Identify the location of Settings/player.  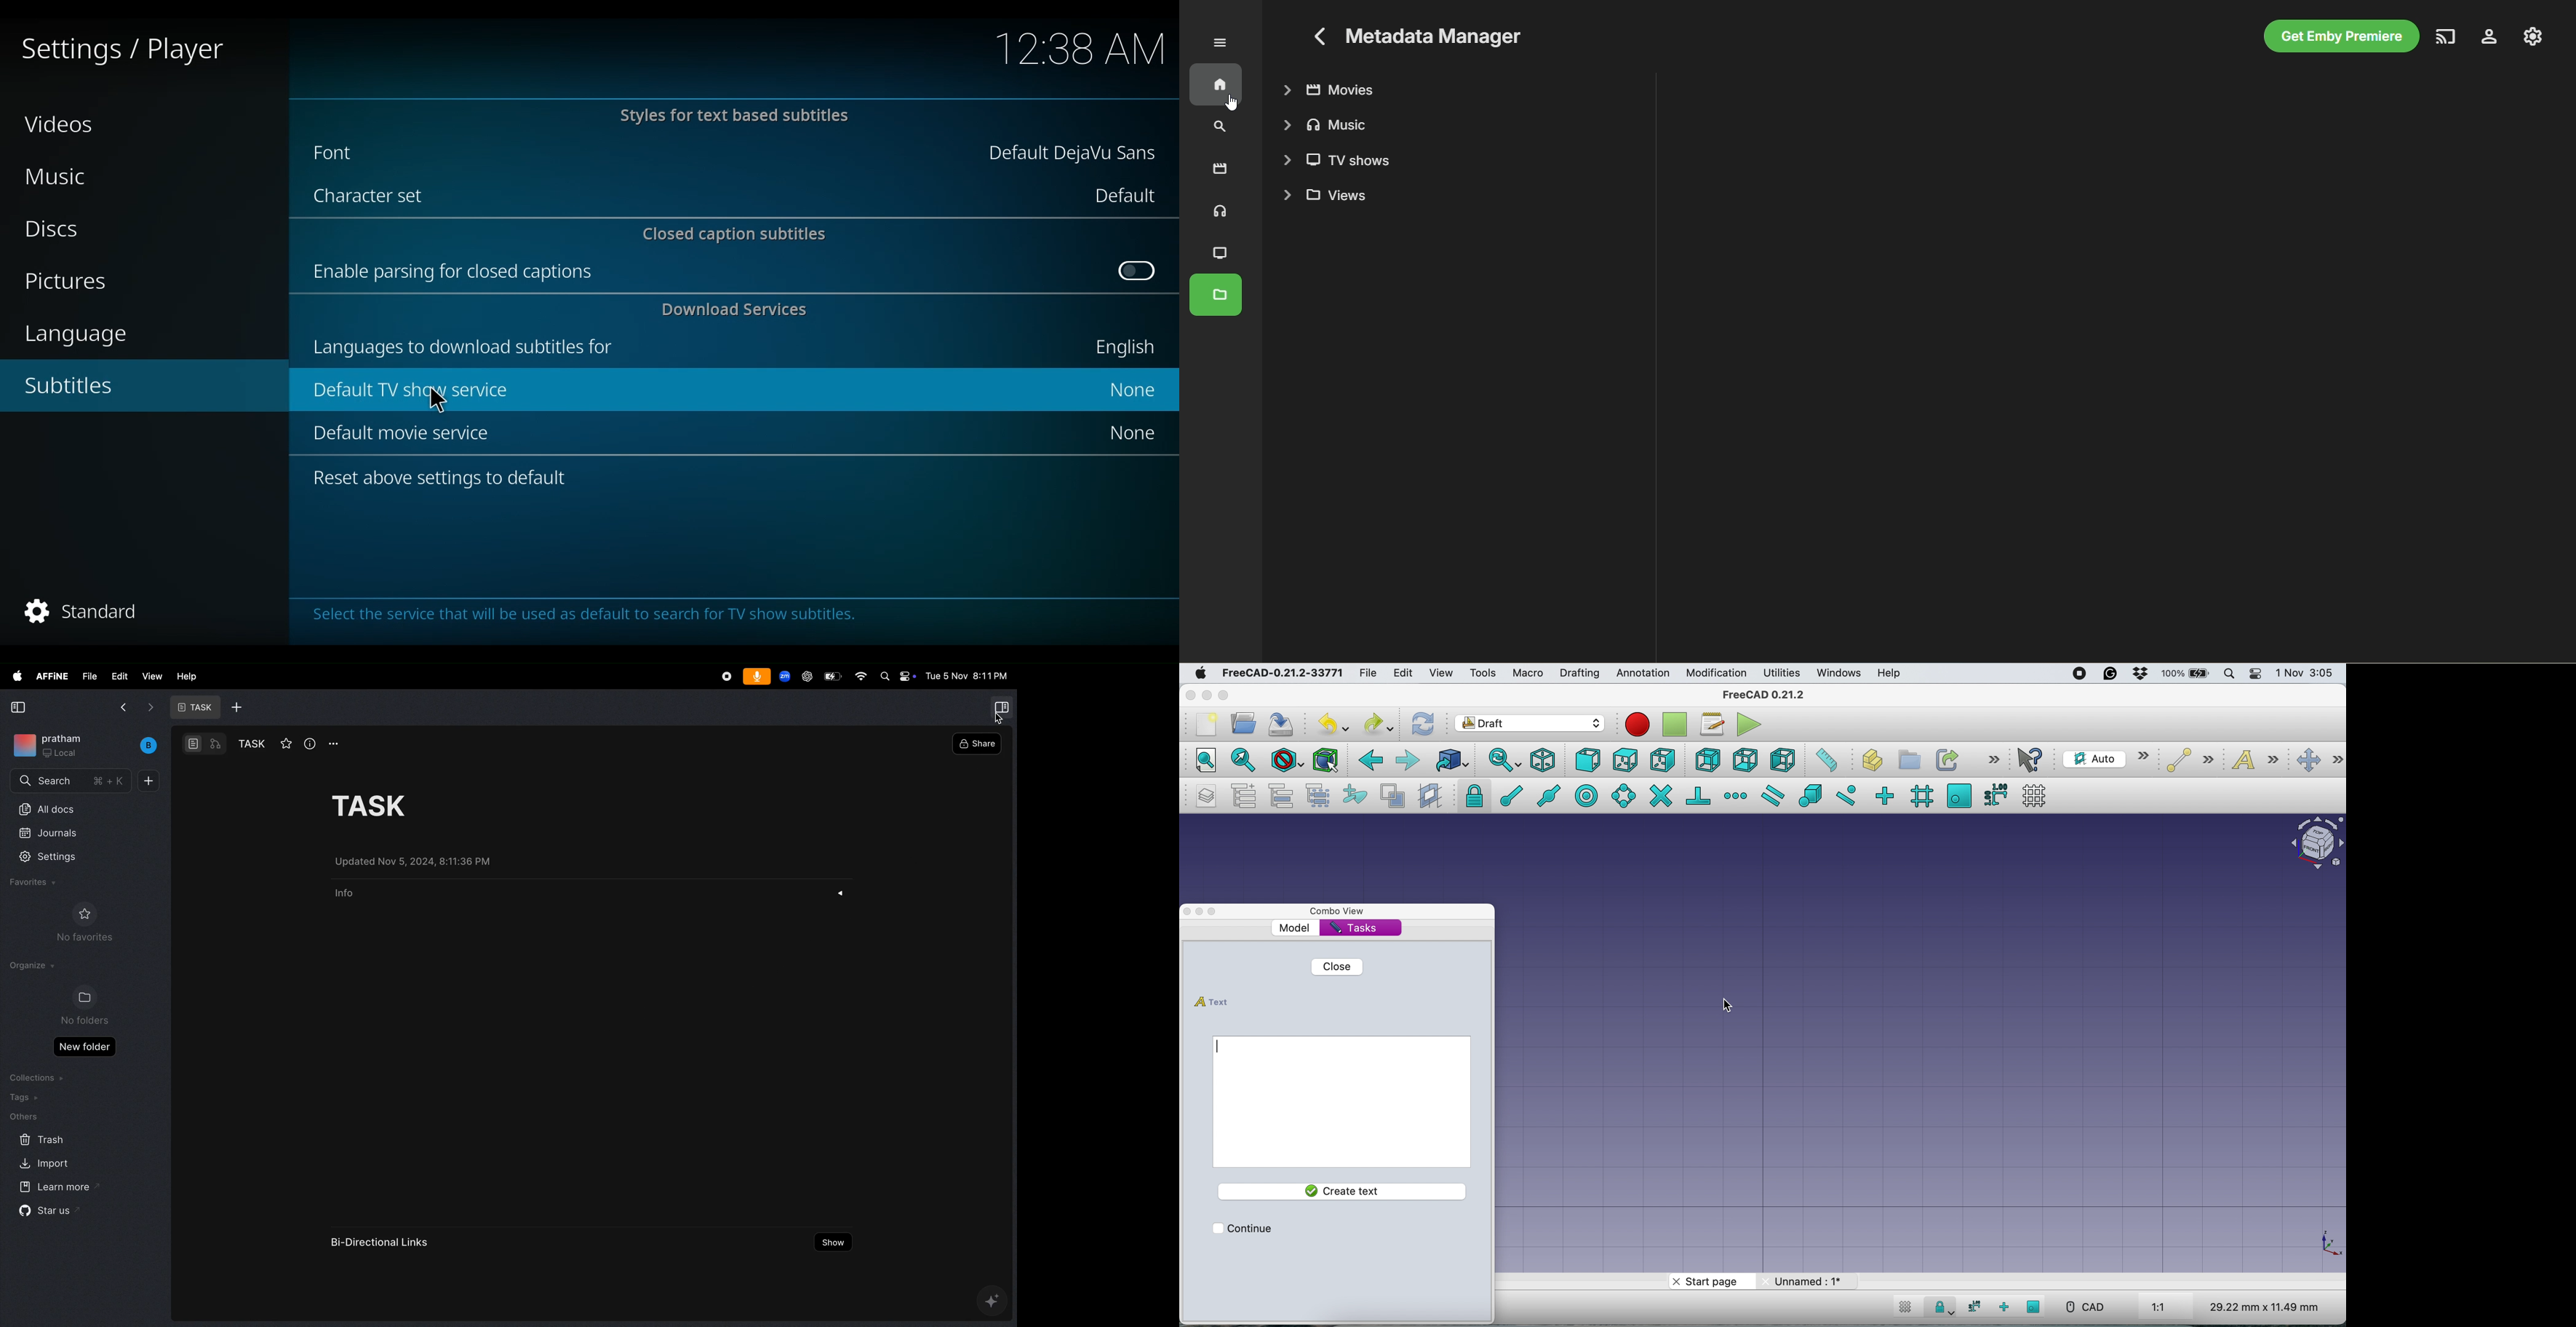
(120, 51).